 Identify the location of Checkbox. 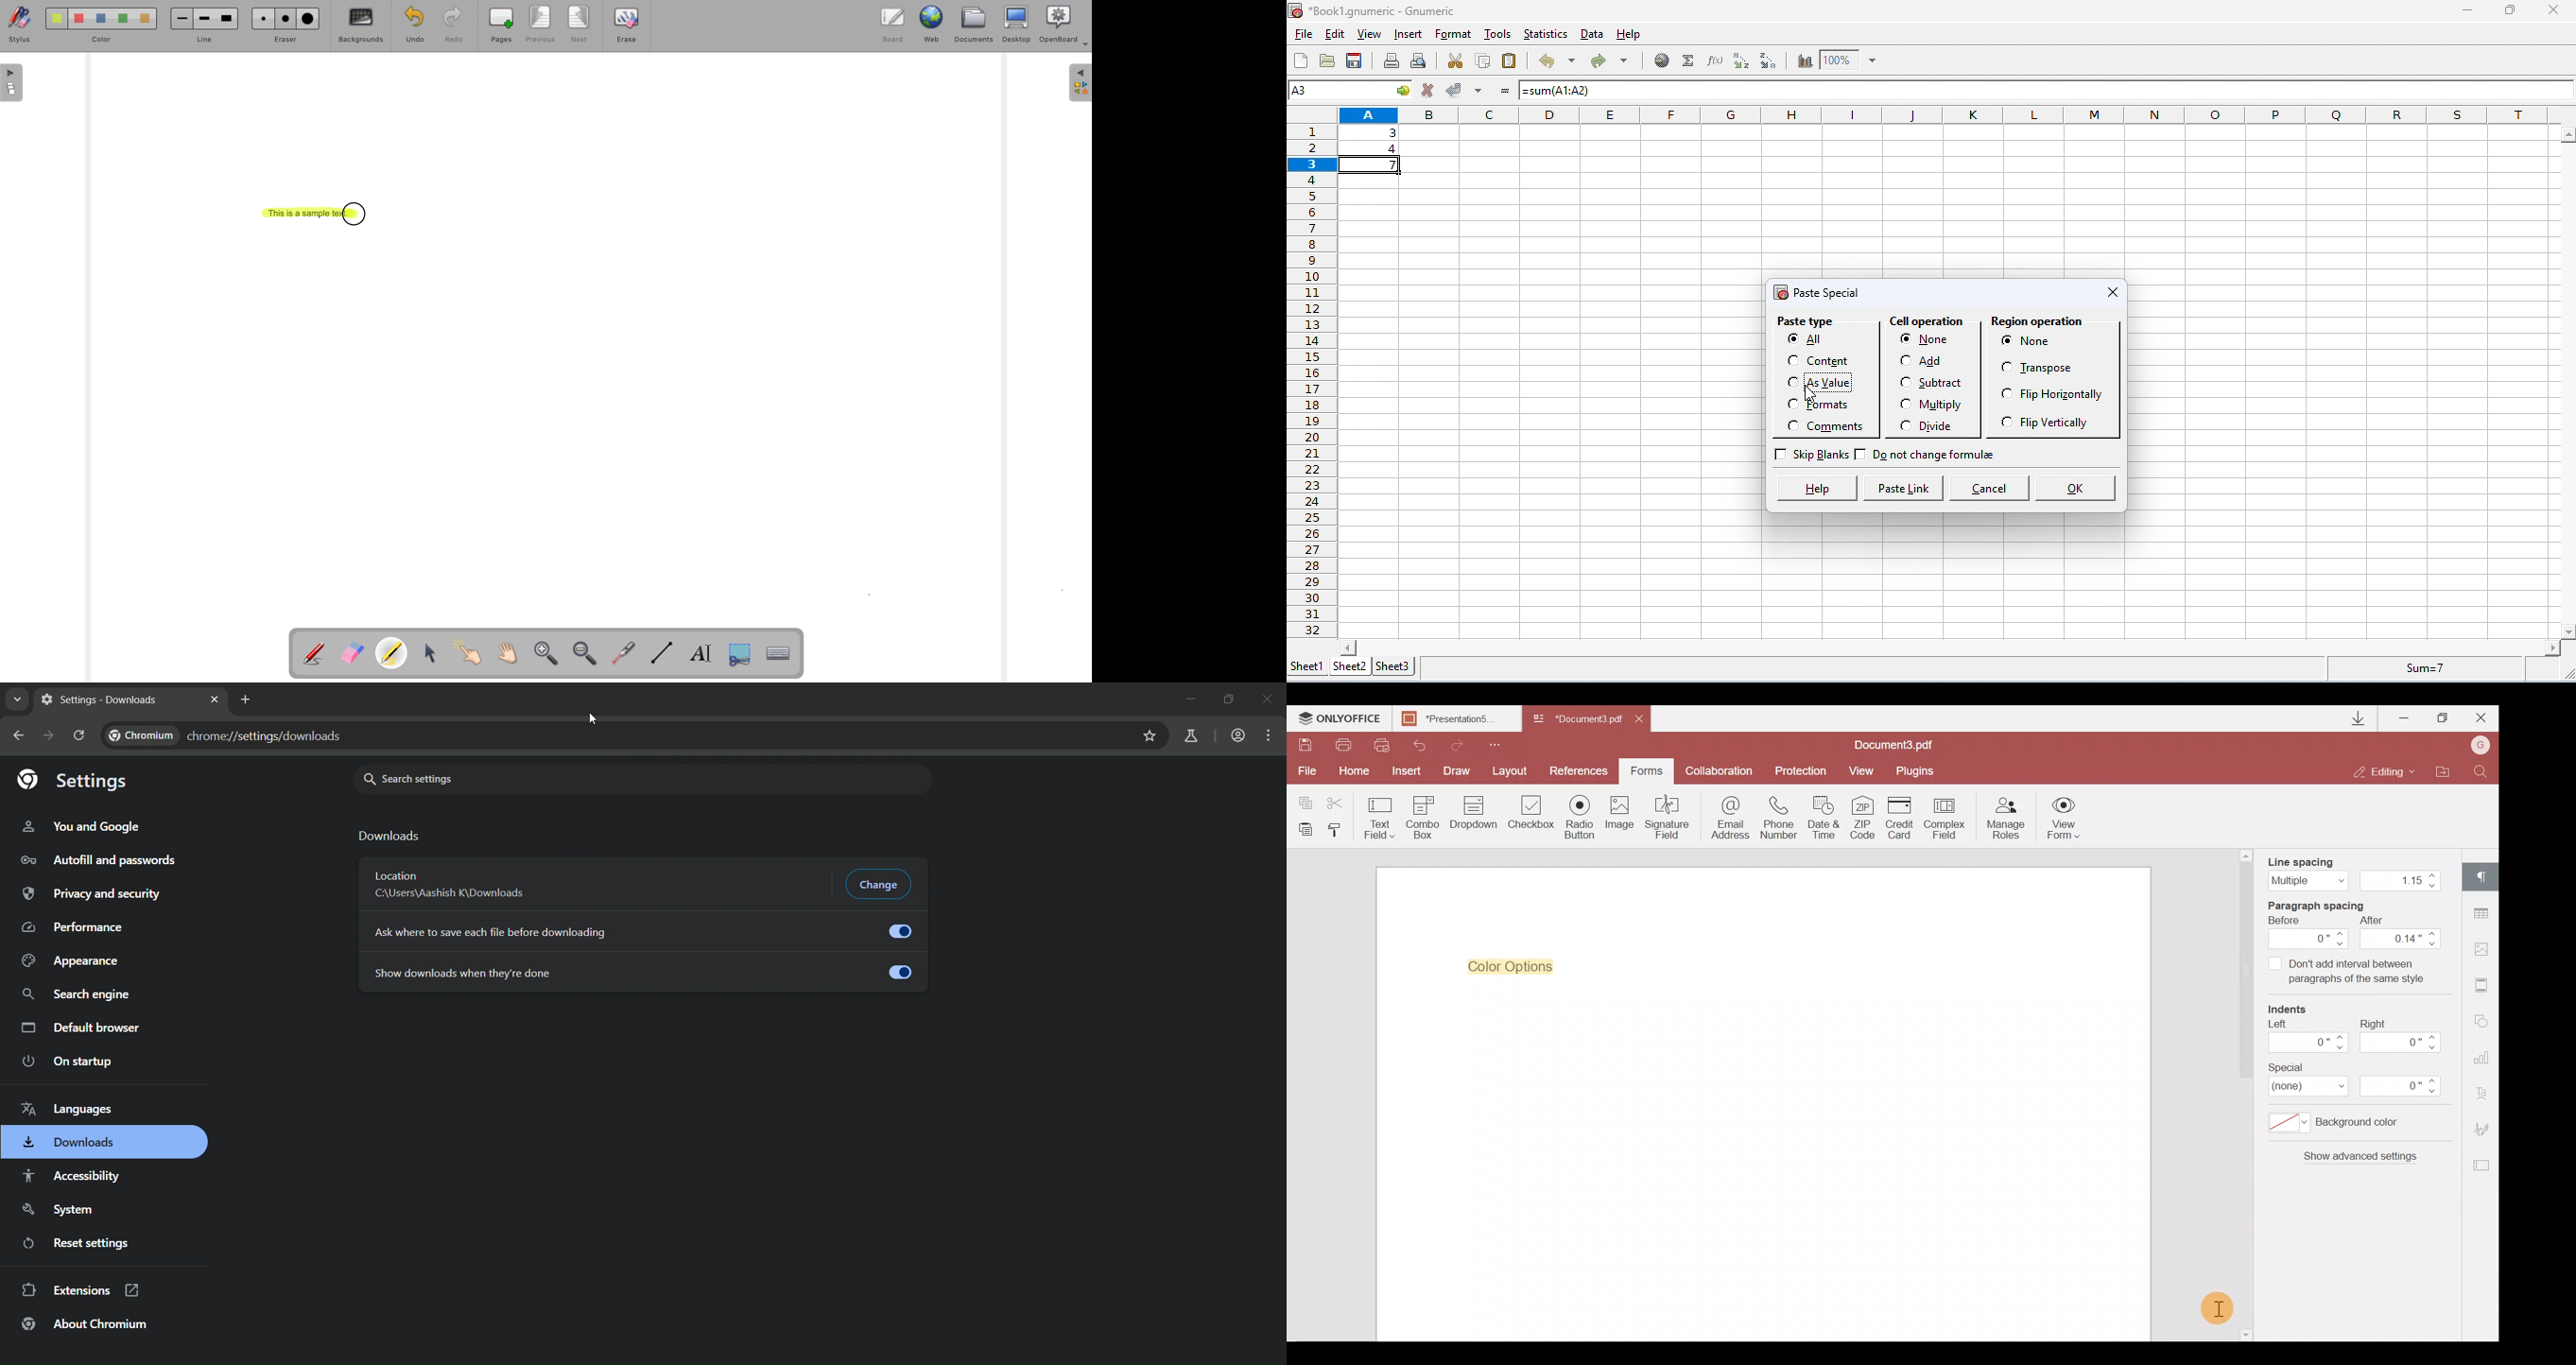
(1790, 381).